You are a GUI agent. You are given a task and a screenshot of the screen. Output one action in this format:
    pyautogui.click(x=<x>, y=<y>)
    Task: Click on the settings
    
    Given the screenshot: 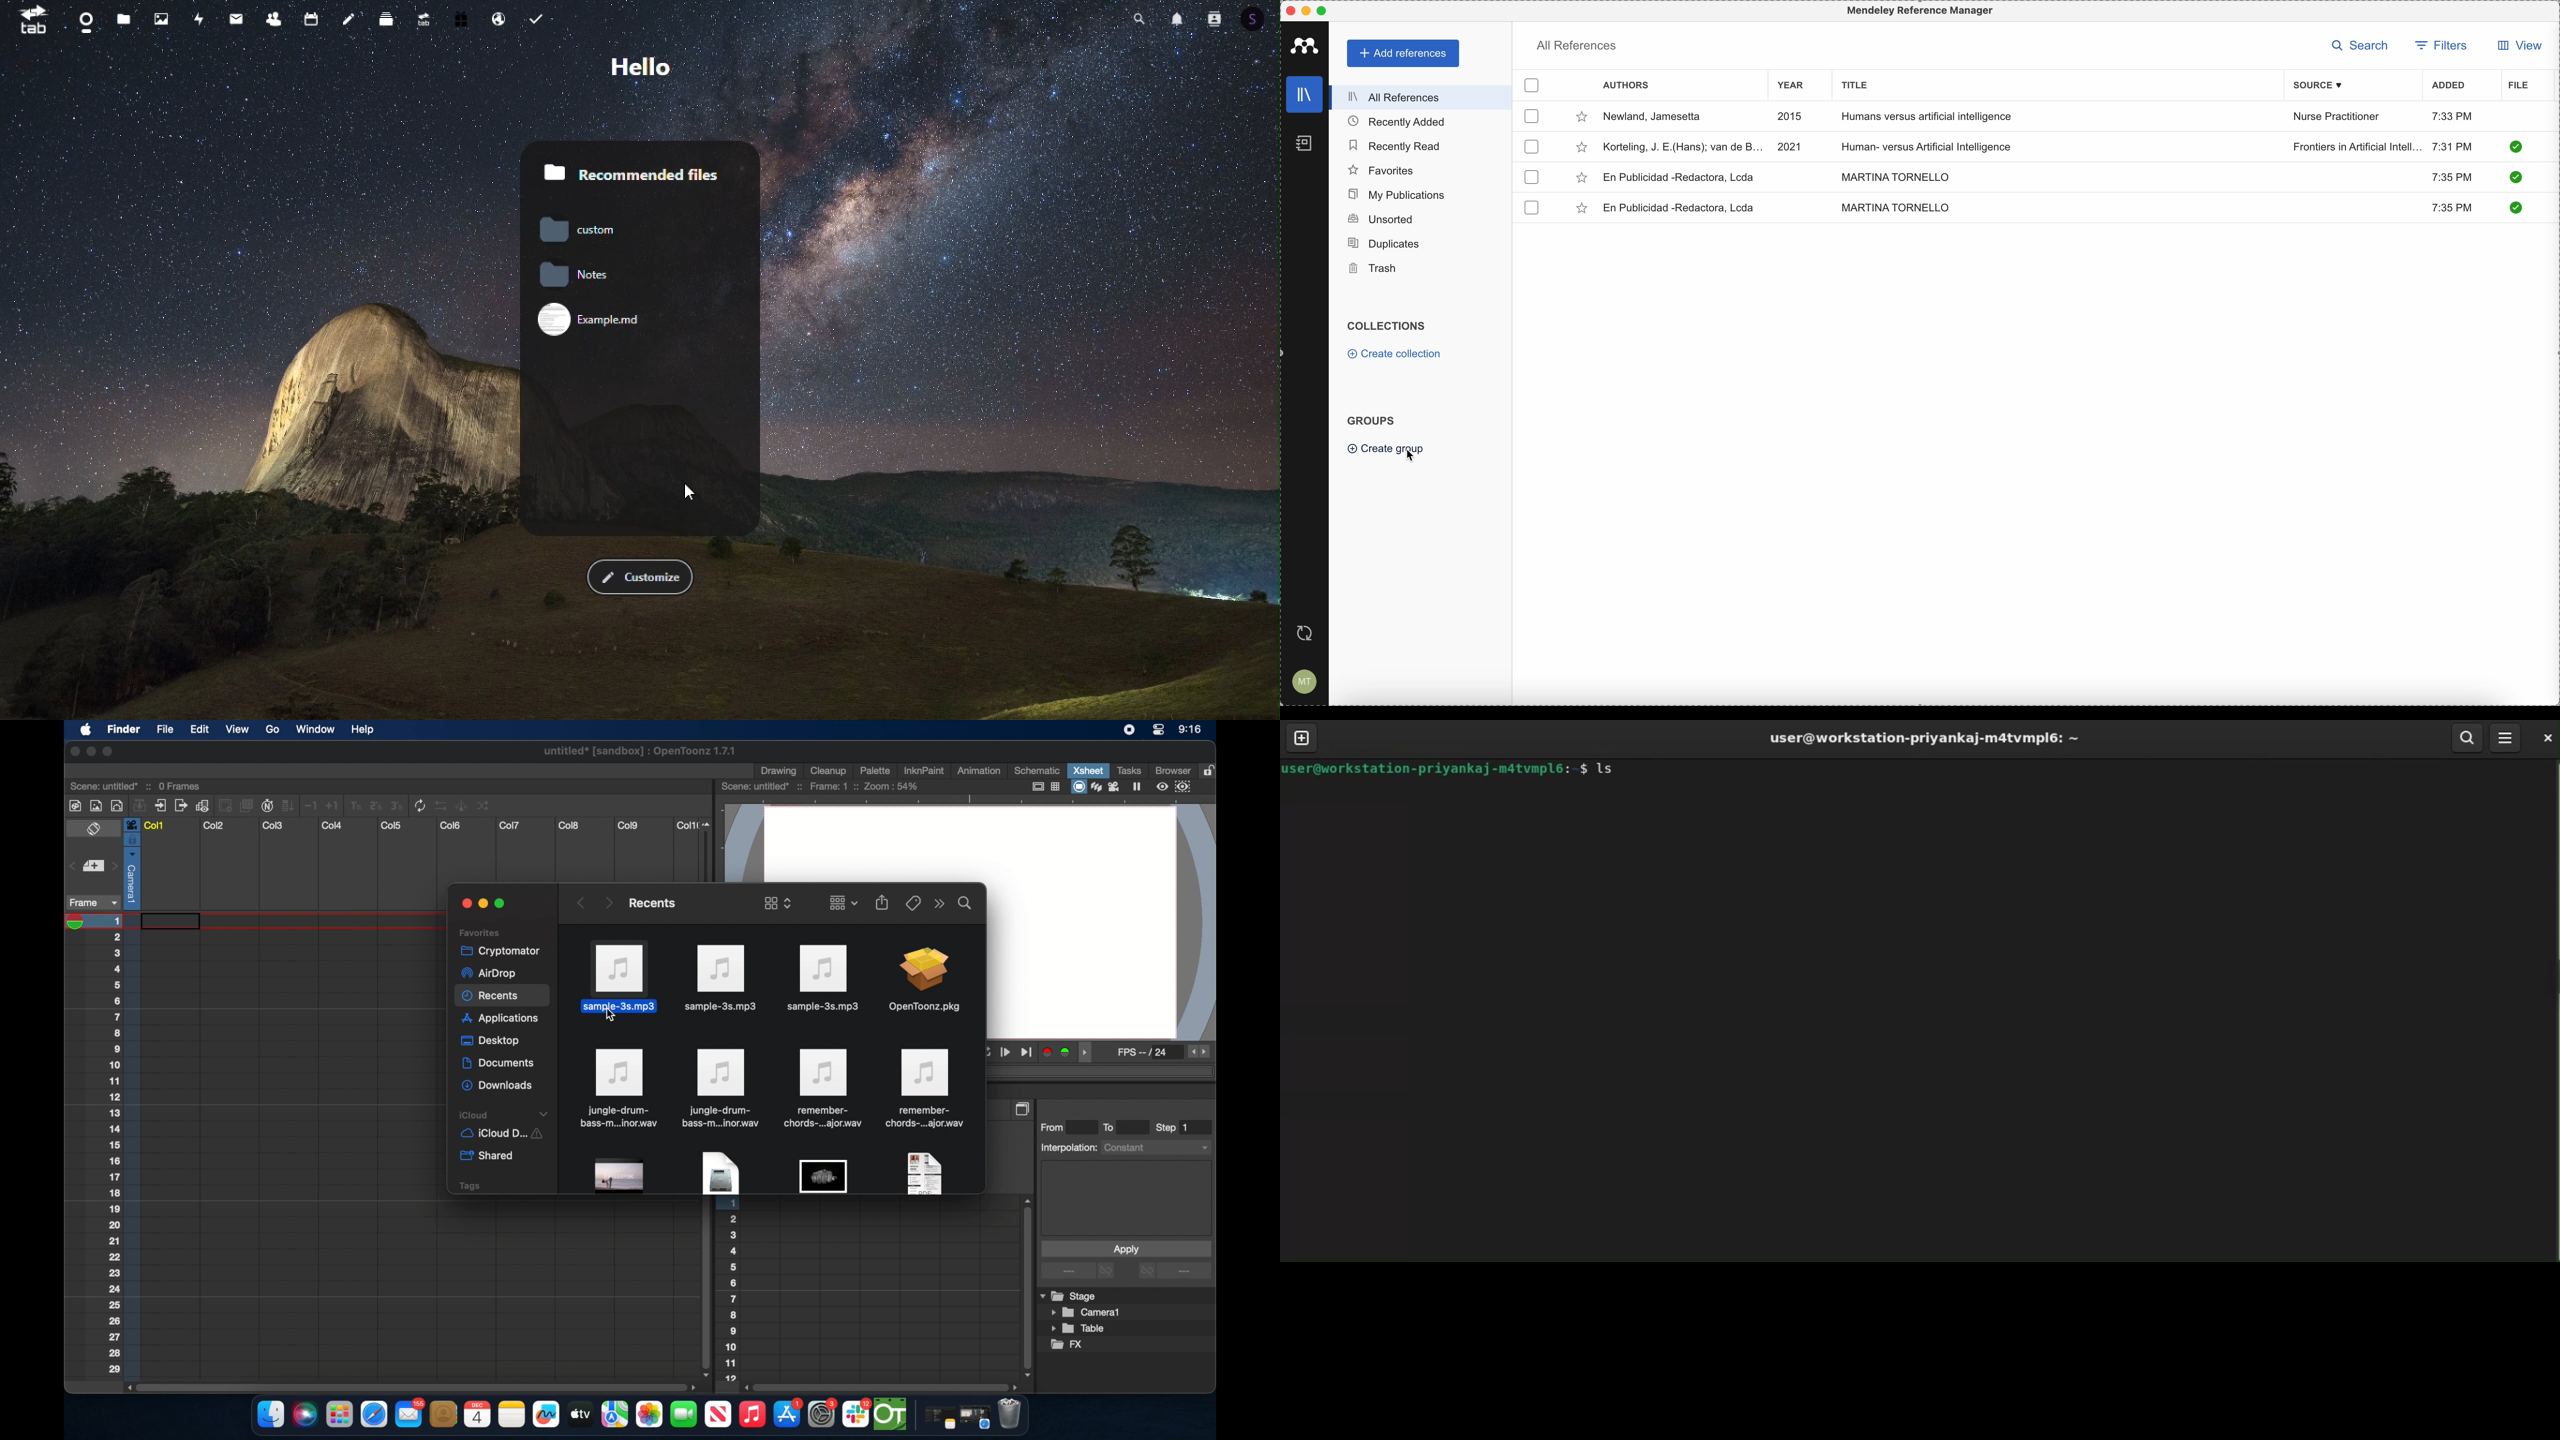 What is the action you would take?
    pyautogui.click(x=823, y=1414)
    